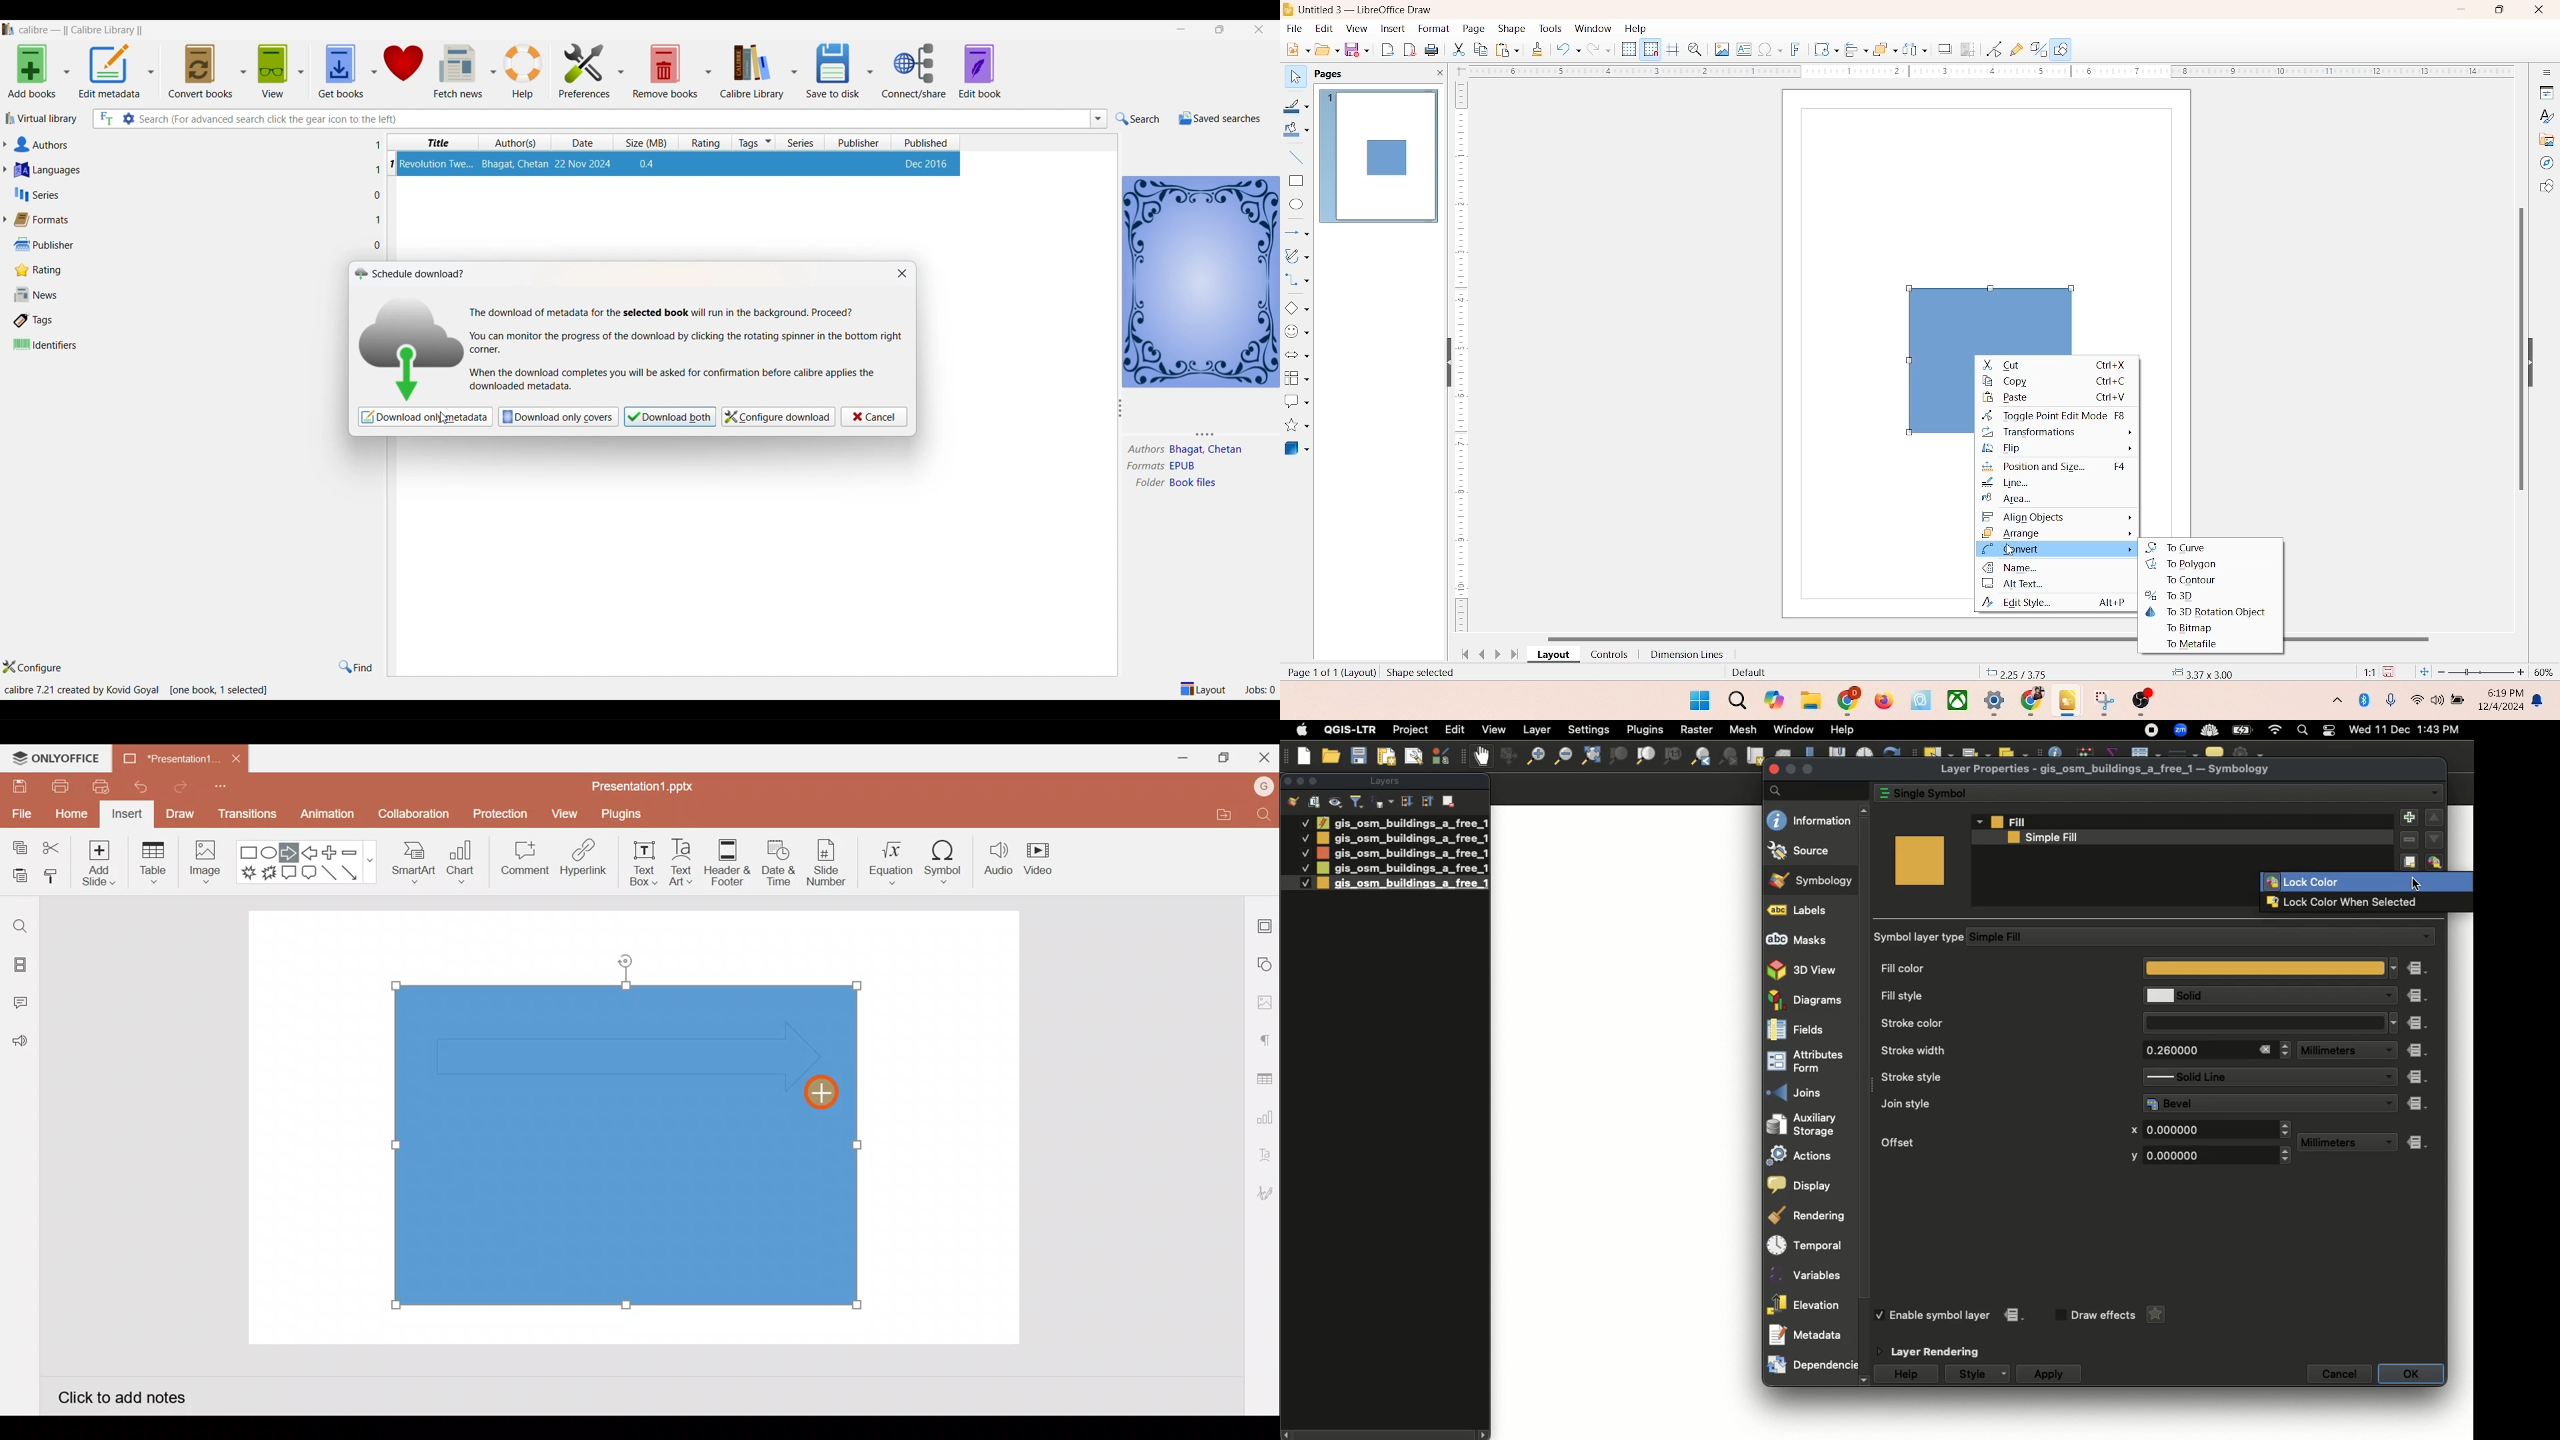 The image size is (2576, 1456). Describe the element at coordinates (1808, 937) in the screenshot. I see `Masks` at that location.